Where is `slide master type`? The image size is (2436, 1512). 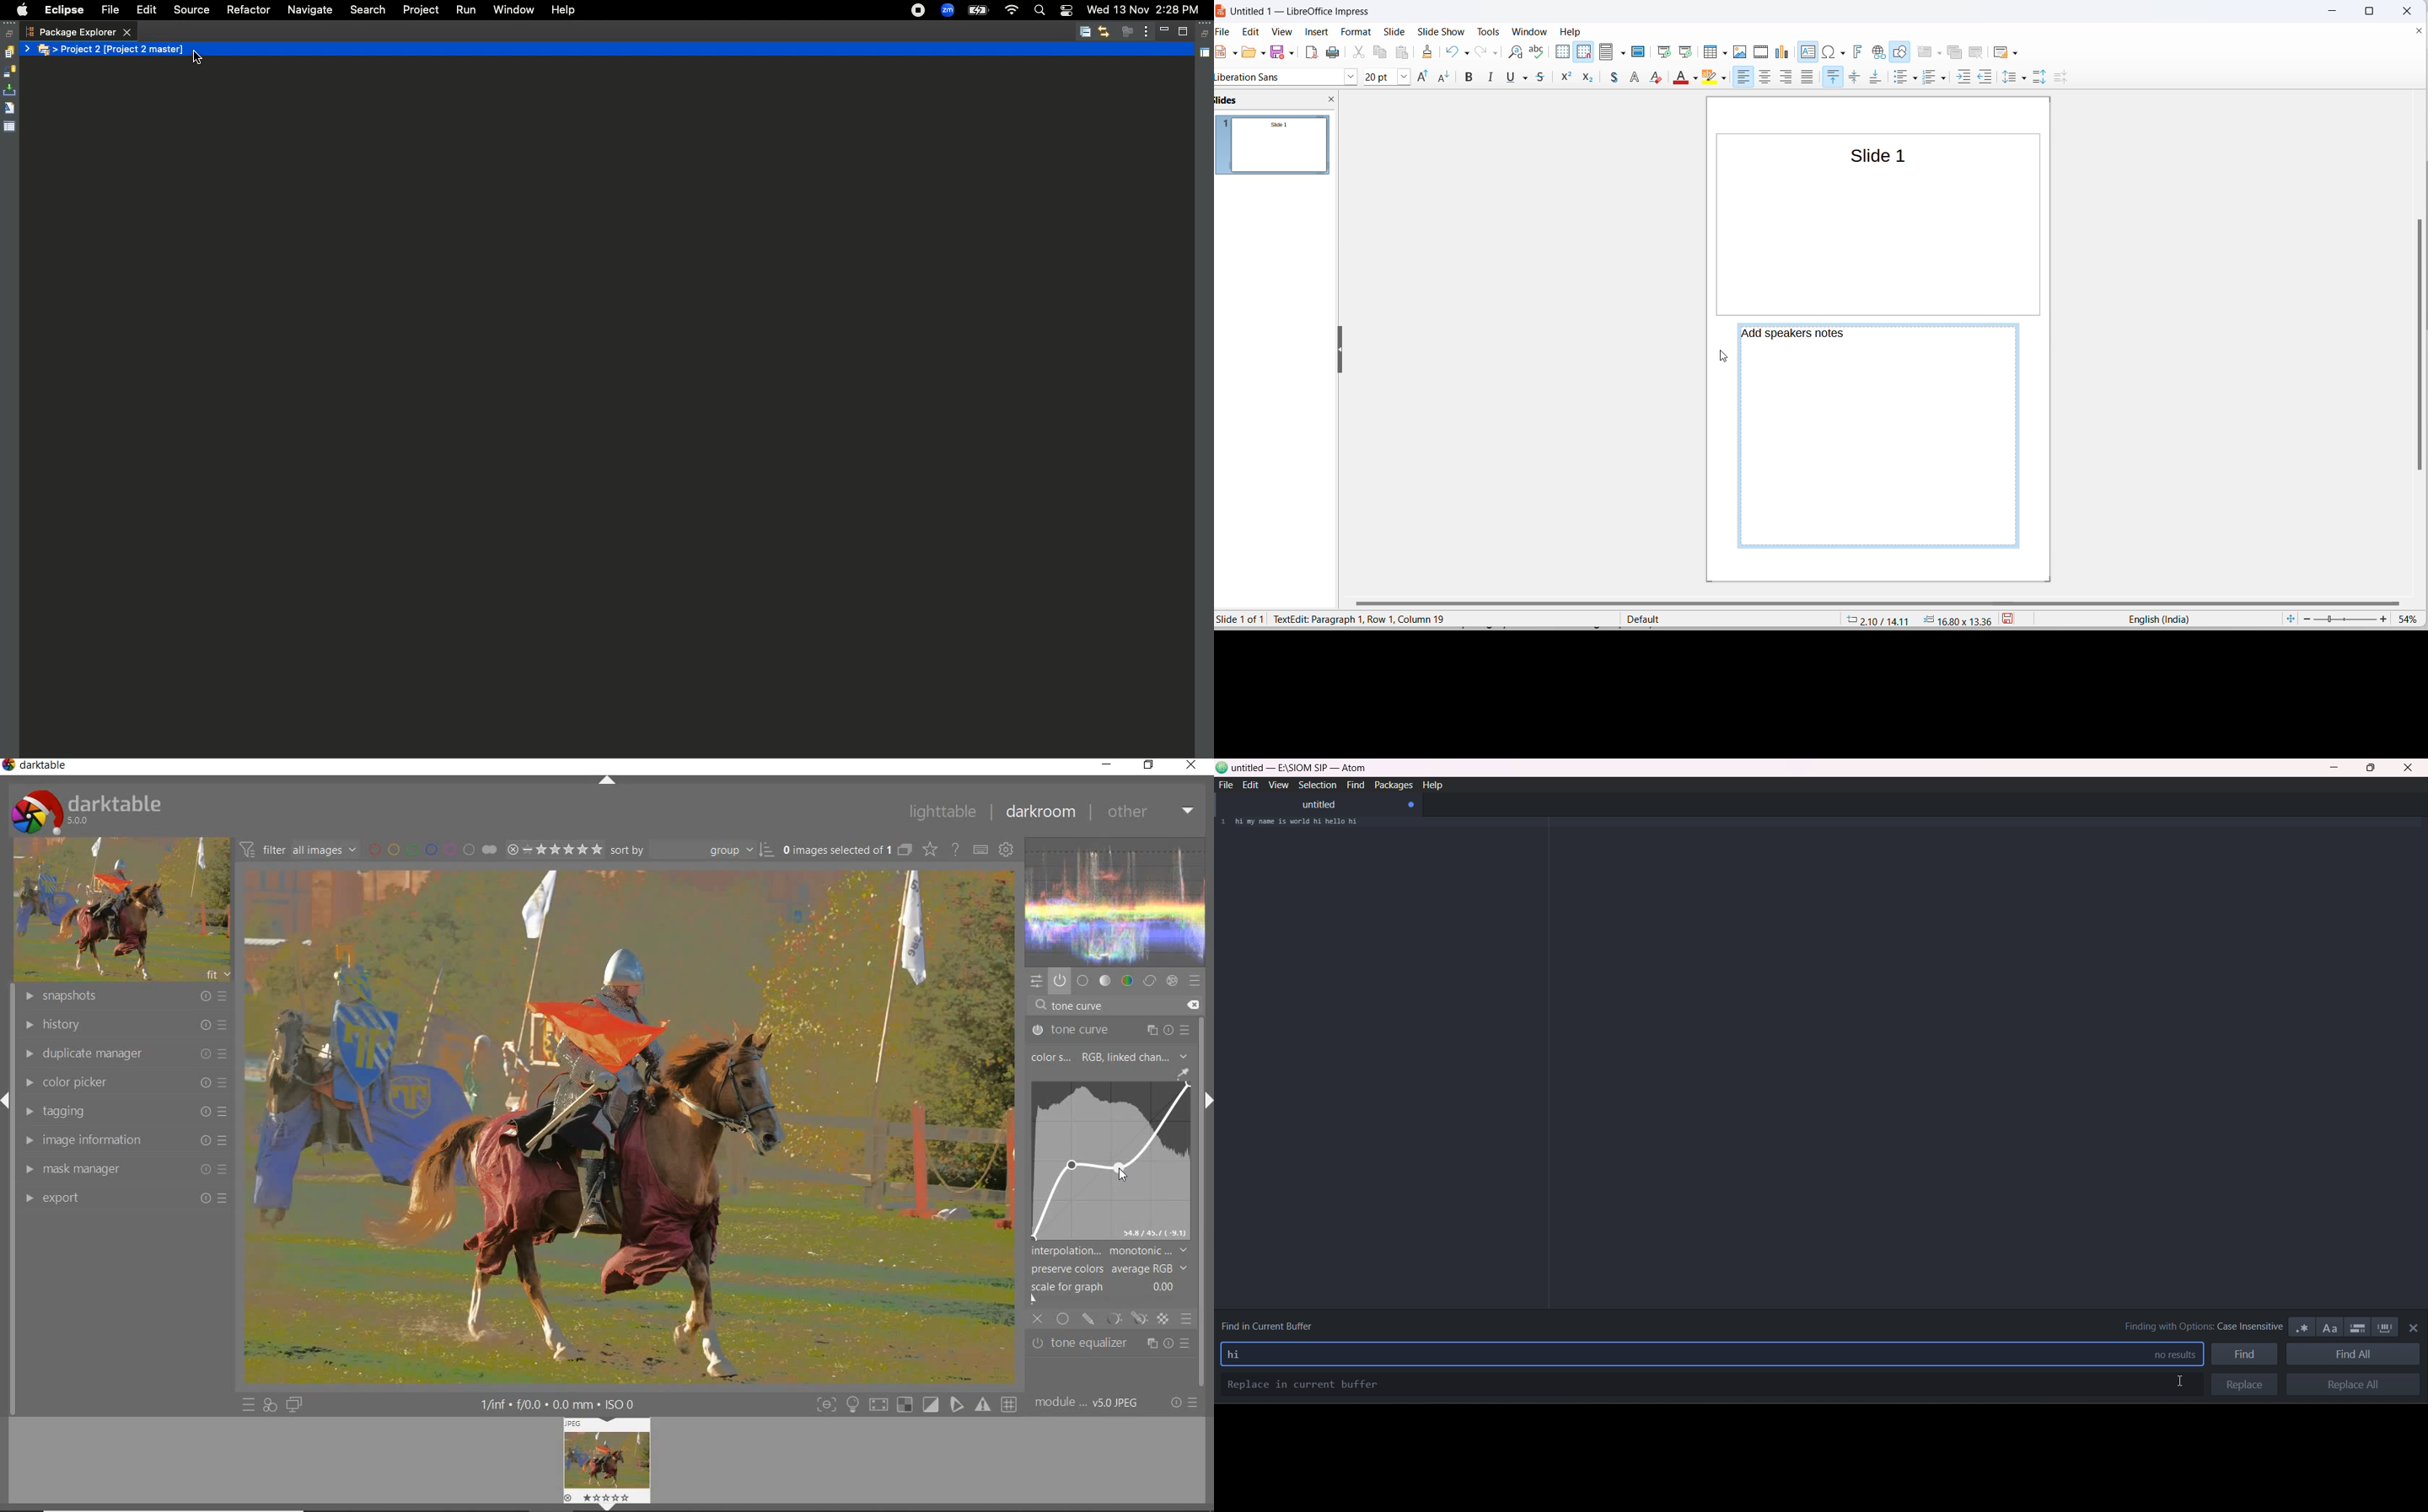 slide master type is located at coordinates (1729, 619).